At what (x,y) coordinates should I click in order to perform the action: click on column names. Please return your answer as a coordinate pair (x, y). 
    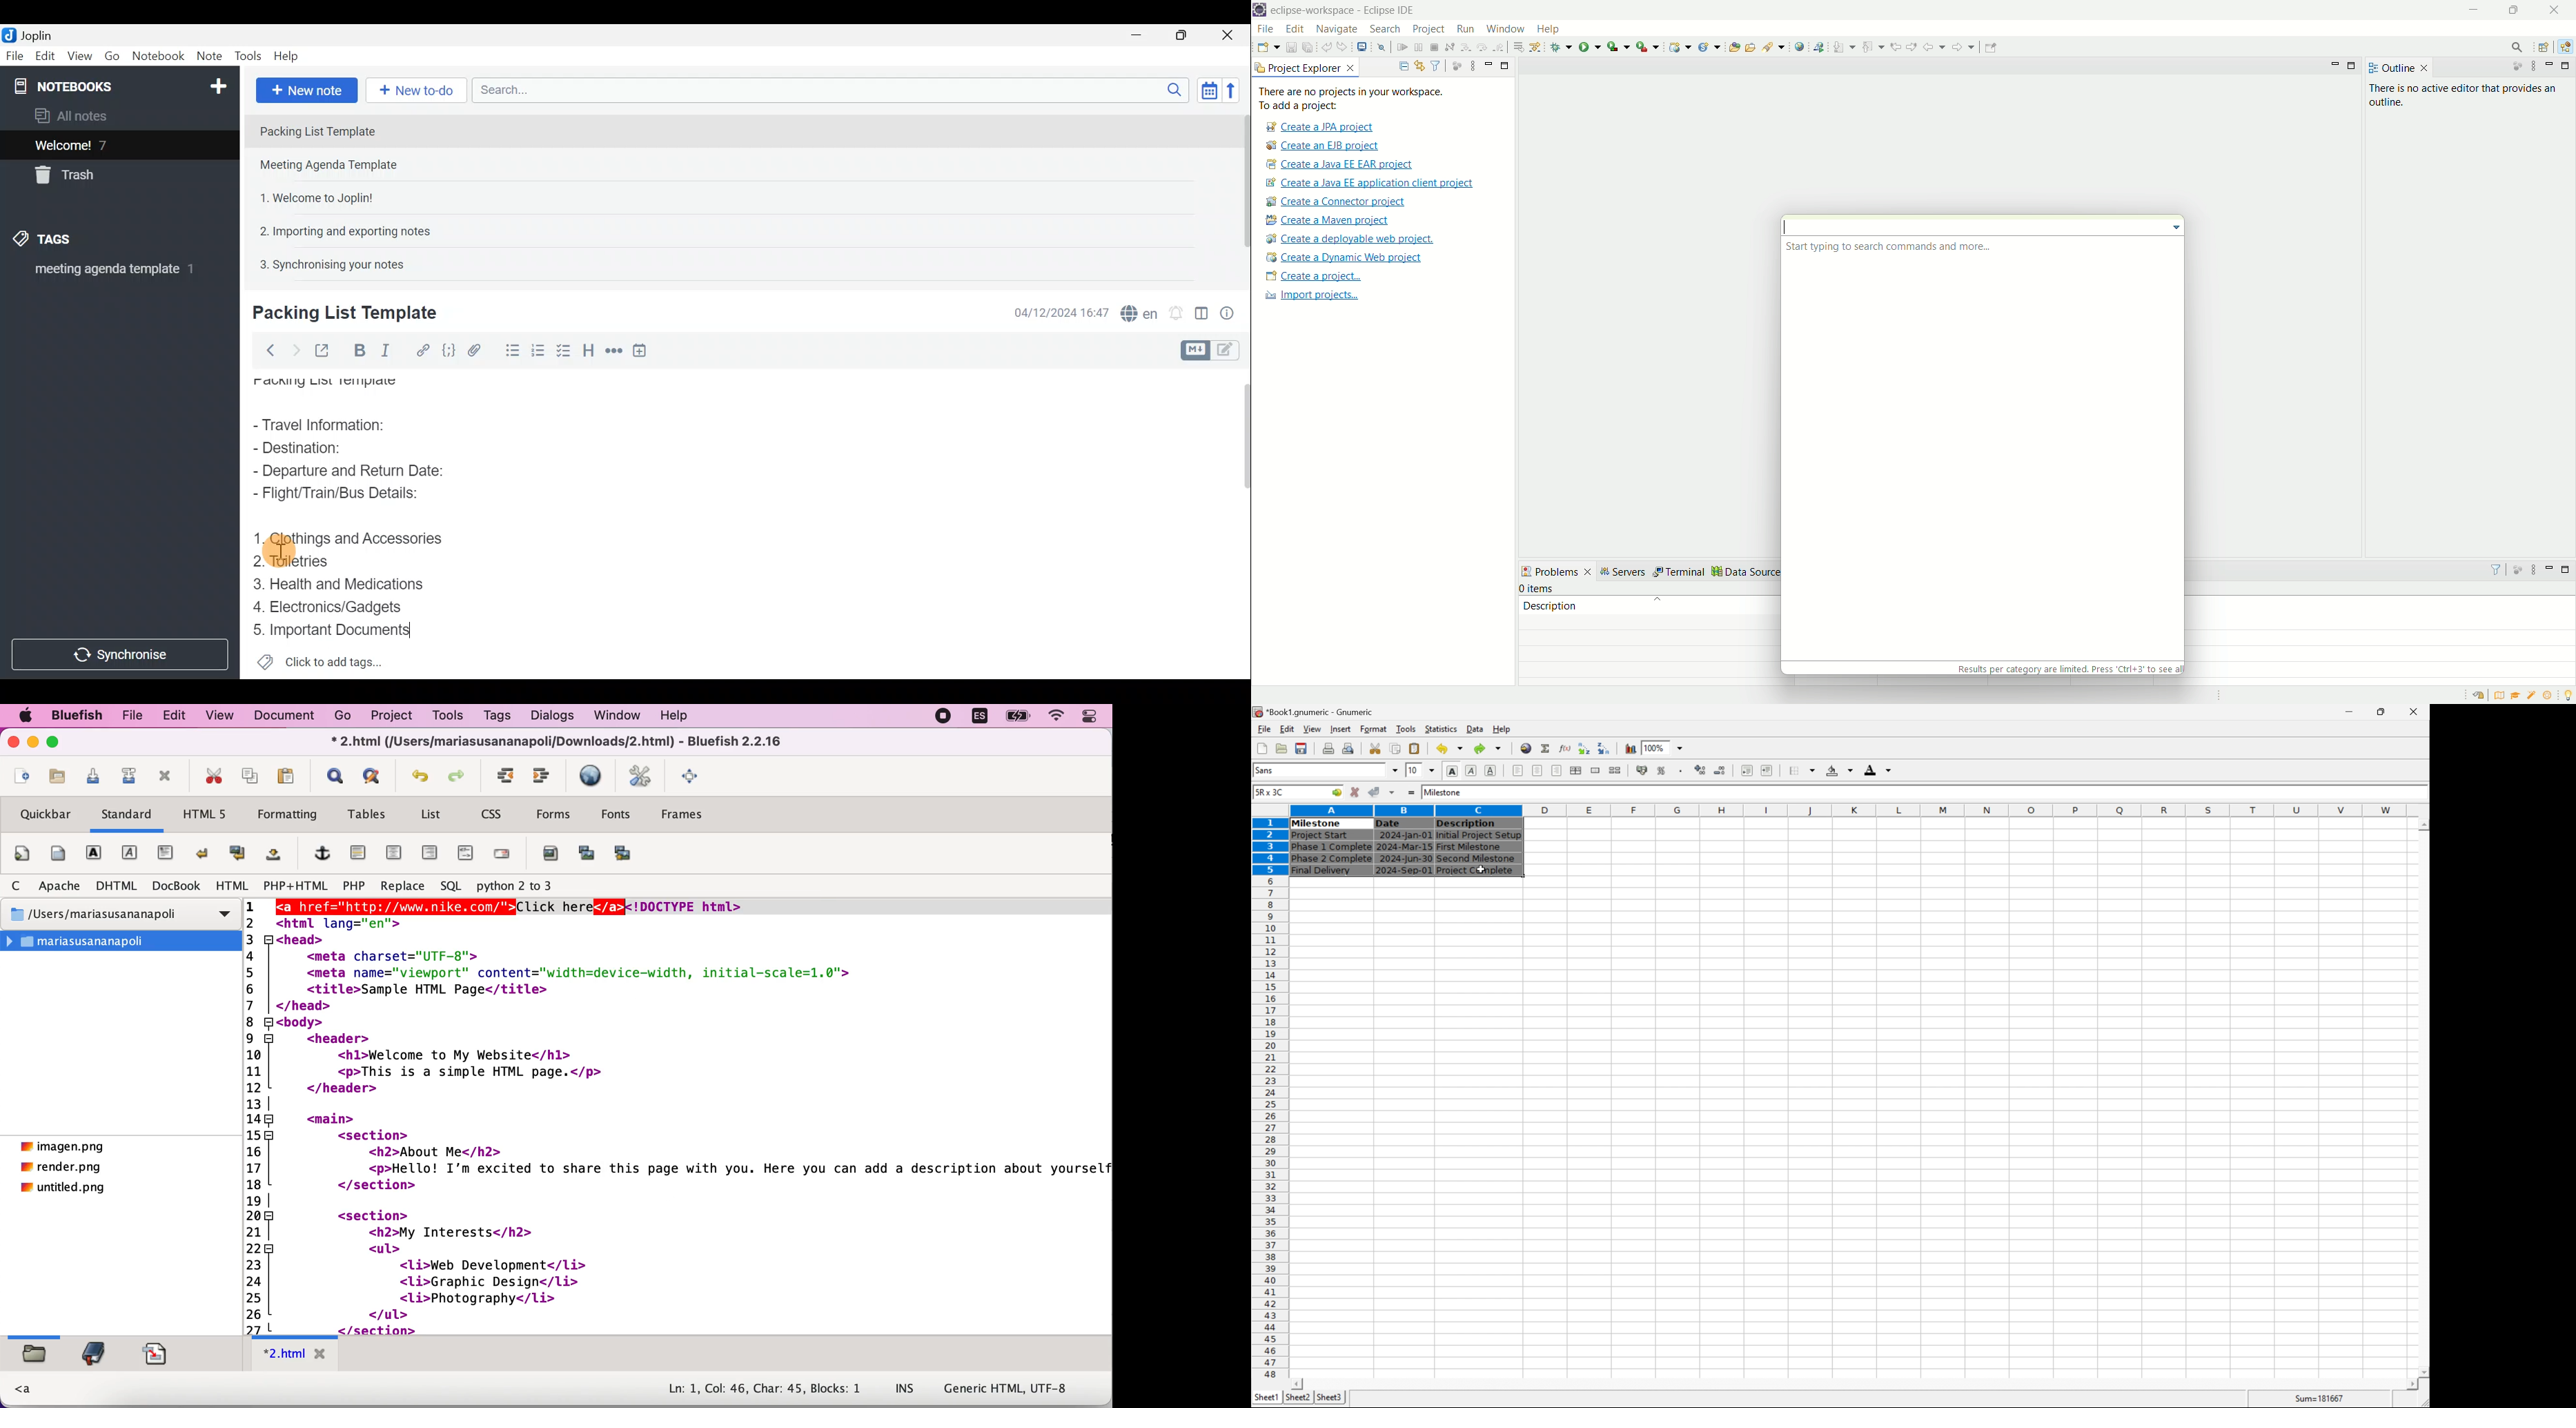
    Looking at the image, I should click on (1850, 810).